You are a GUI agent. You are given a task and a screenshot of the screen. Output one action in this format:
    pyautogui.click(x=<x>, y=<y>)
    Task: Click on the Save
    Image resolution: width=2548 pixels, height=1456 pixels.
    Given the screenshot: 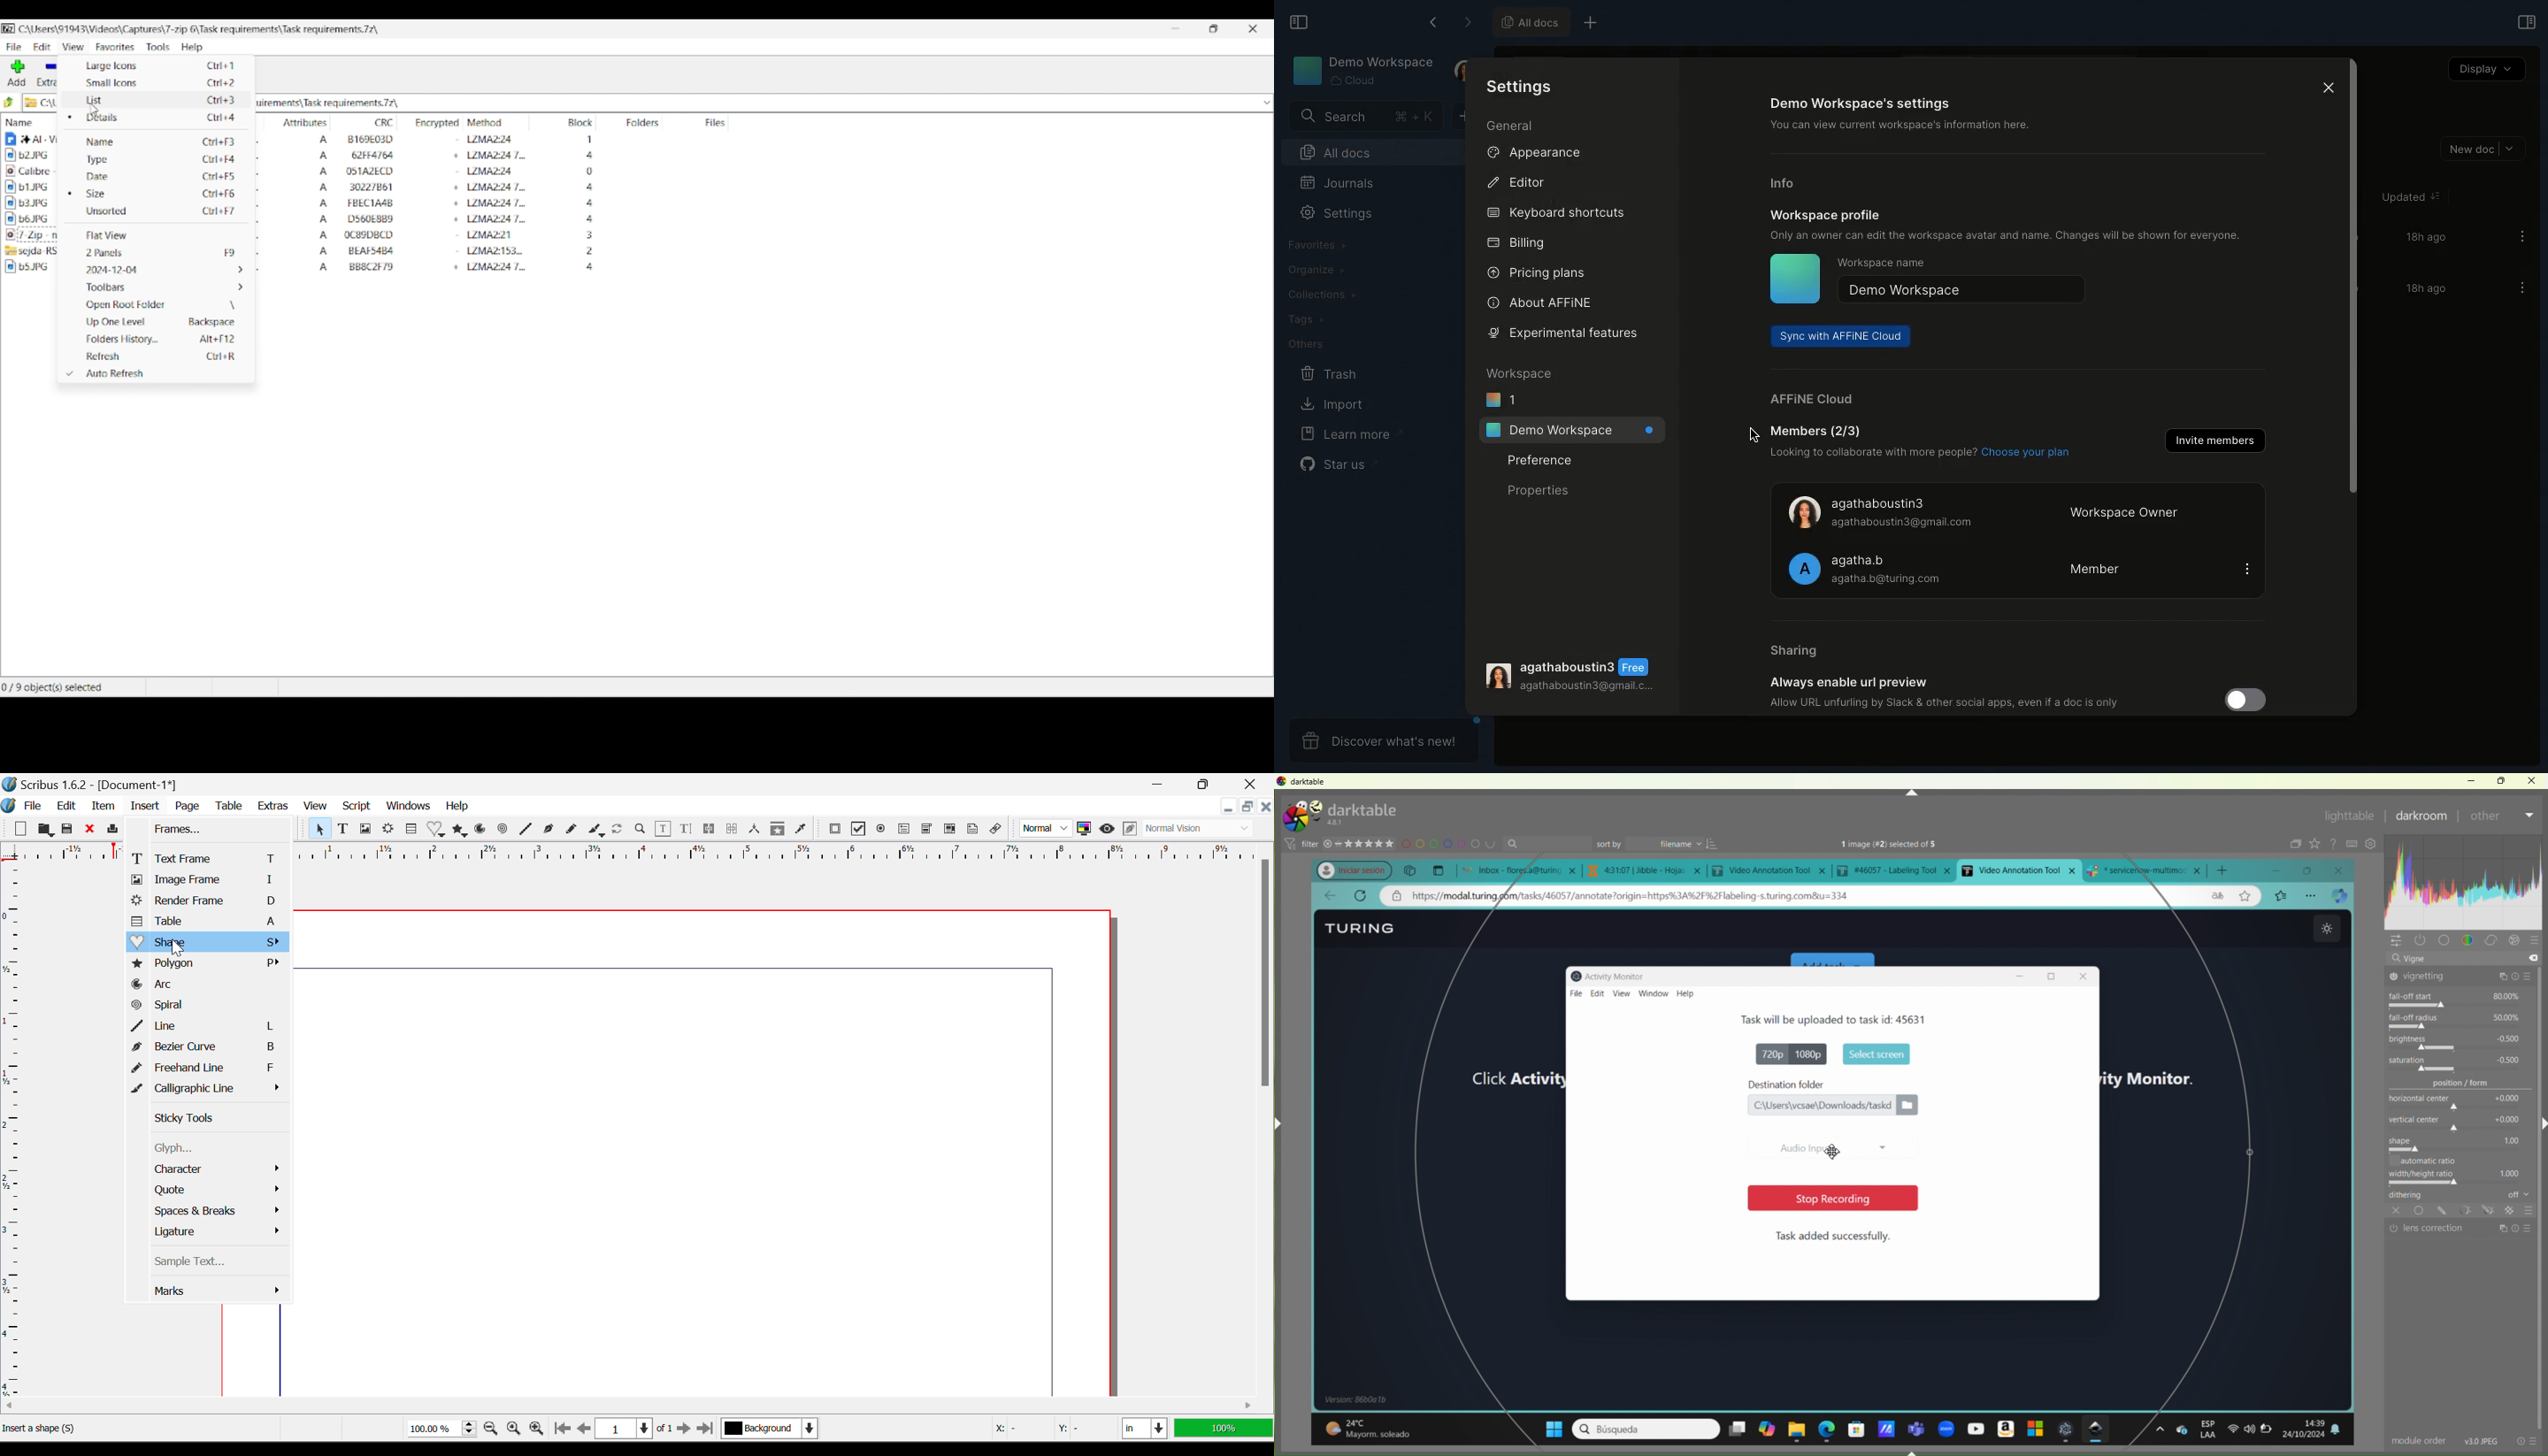 What is the action you would take?
    pyautogui.click(x=71, y=831)
    